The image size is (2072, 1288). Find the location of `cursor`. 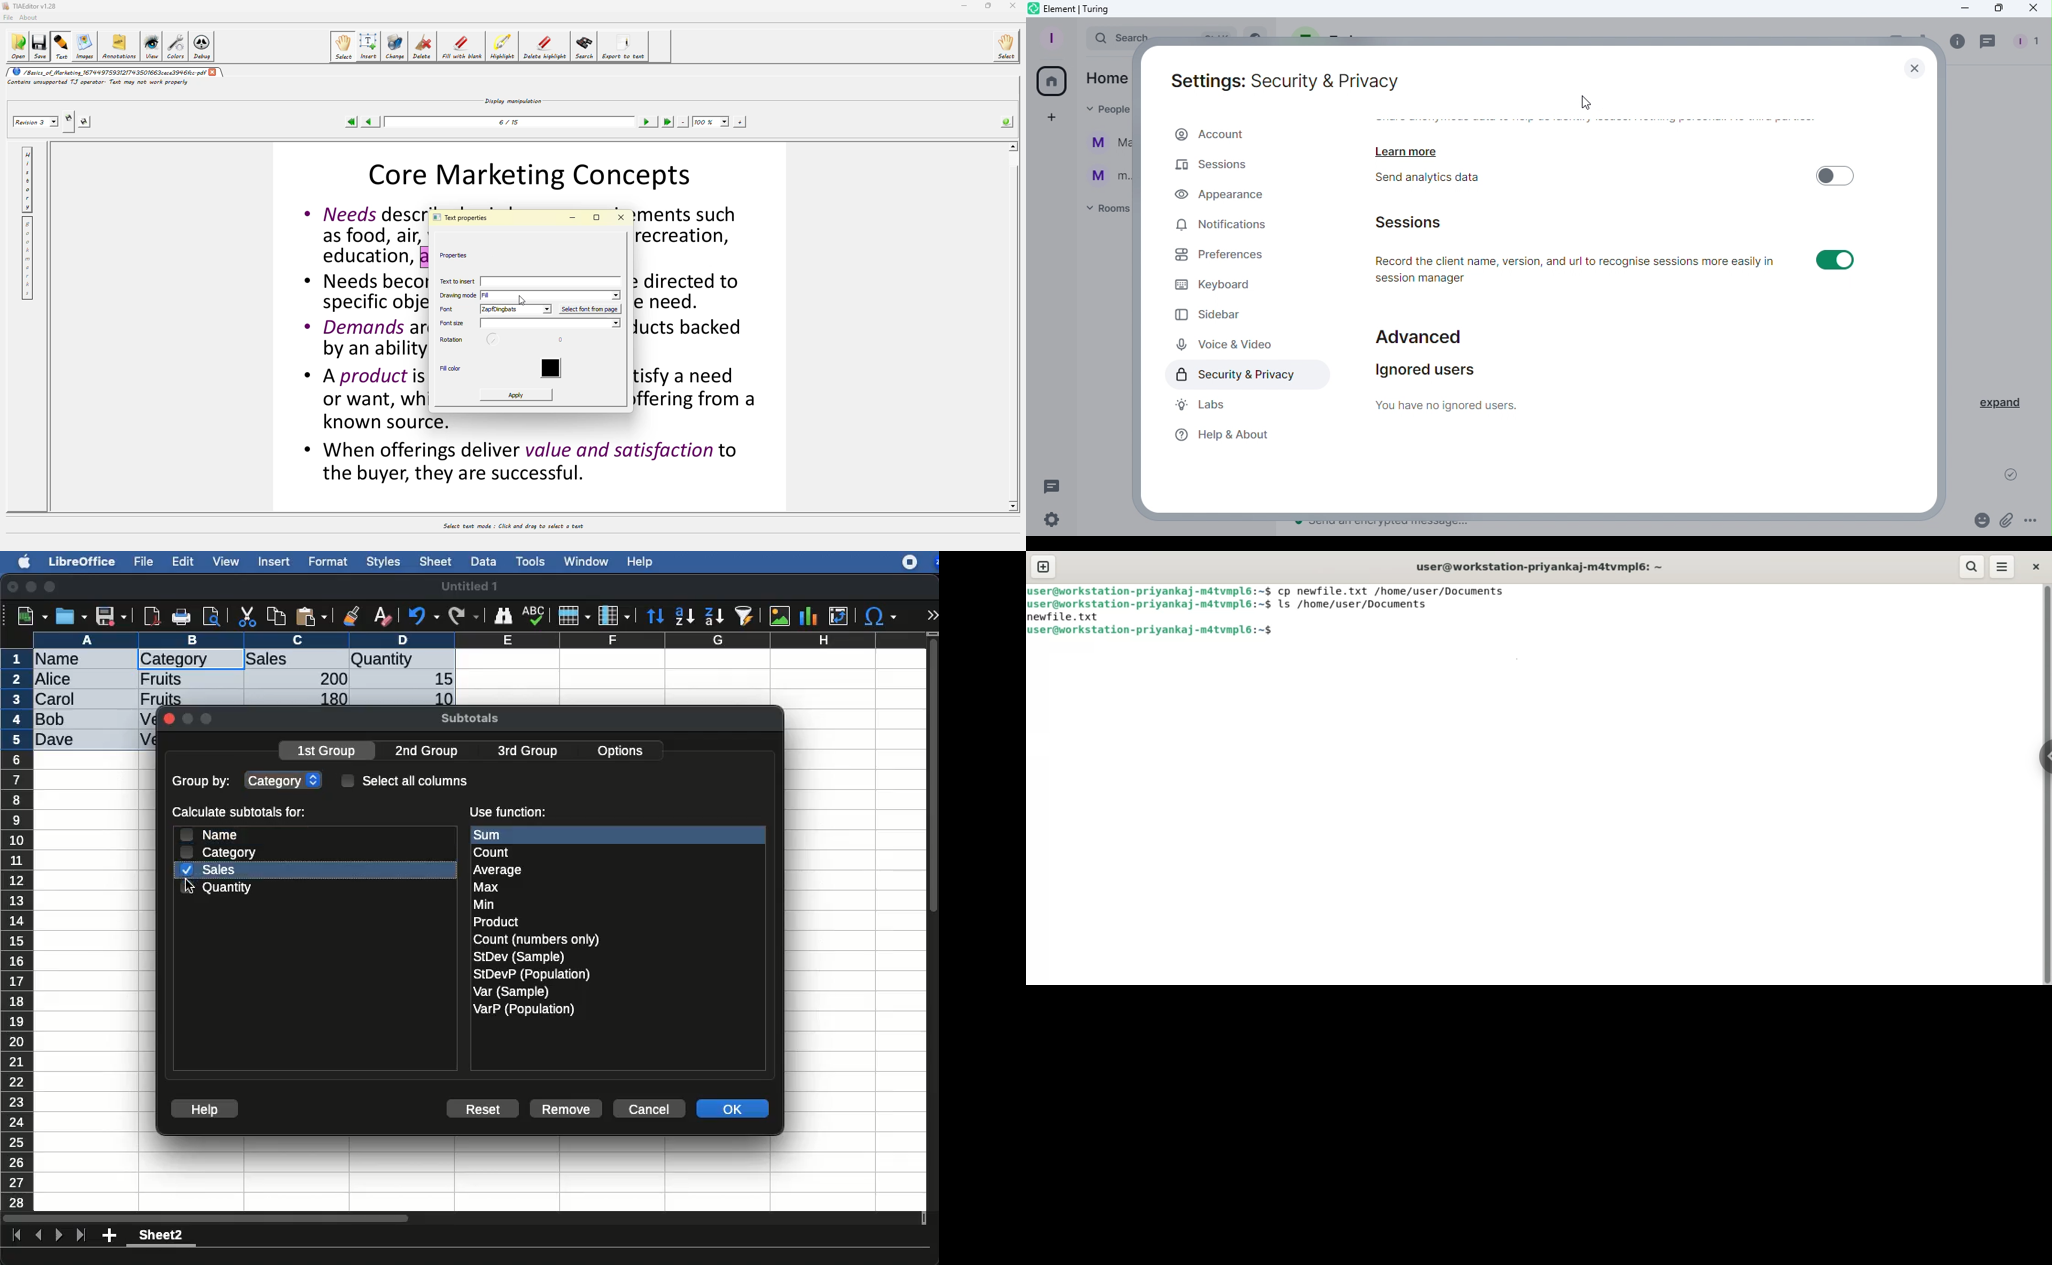

cursor is located at coordinates (193, 887).